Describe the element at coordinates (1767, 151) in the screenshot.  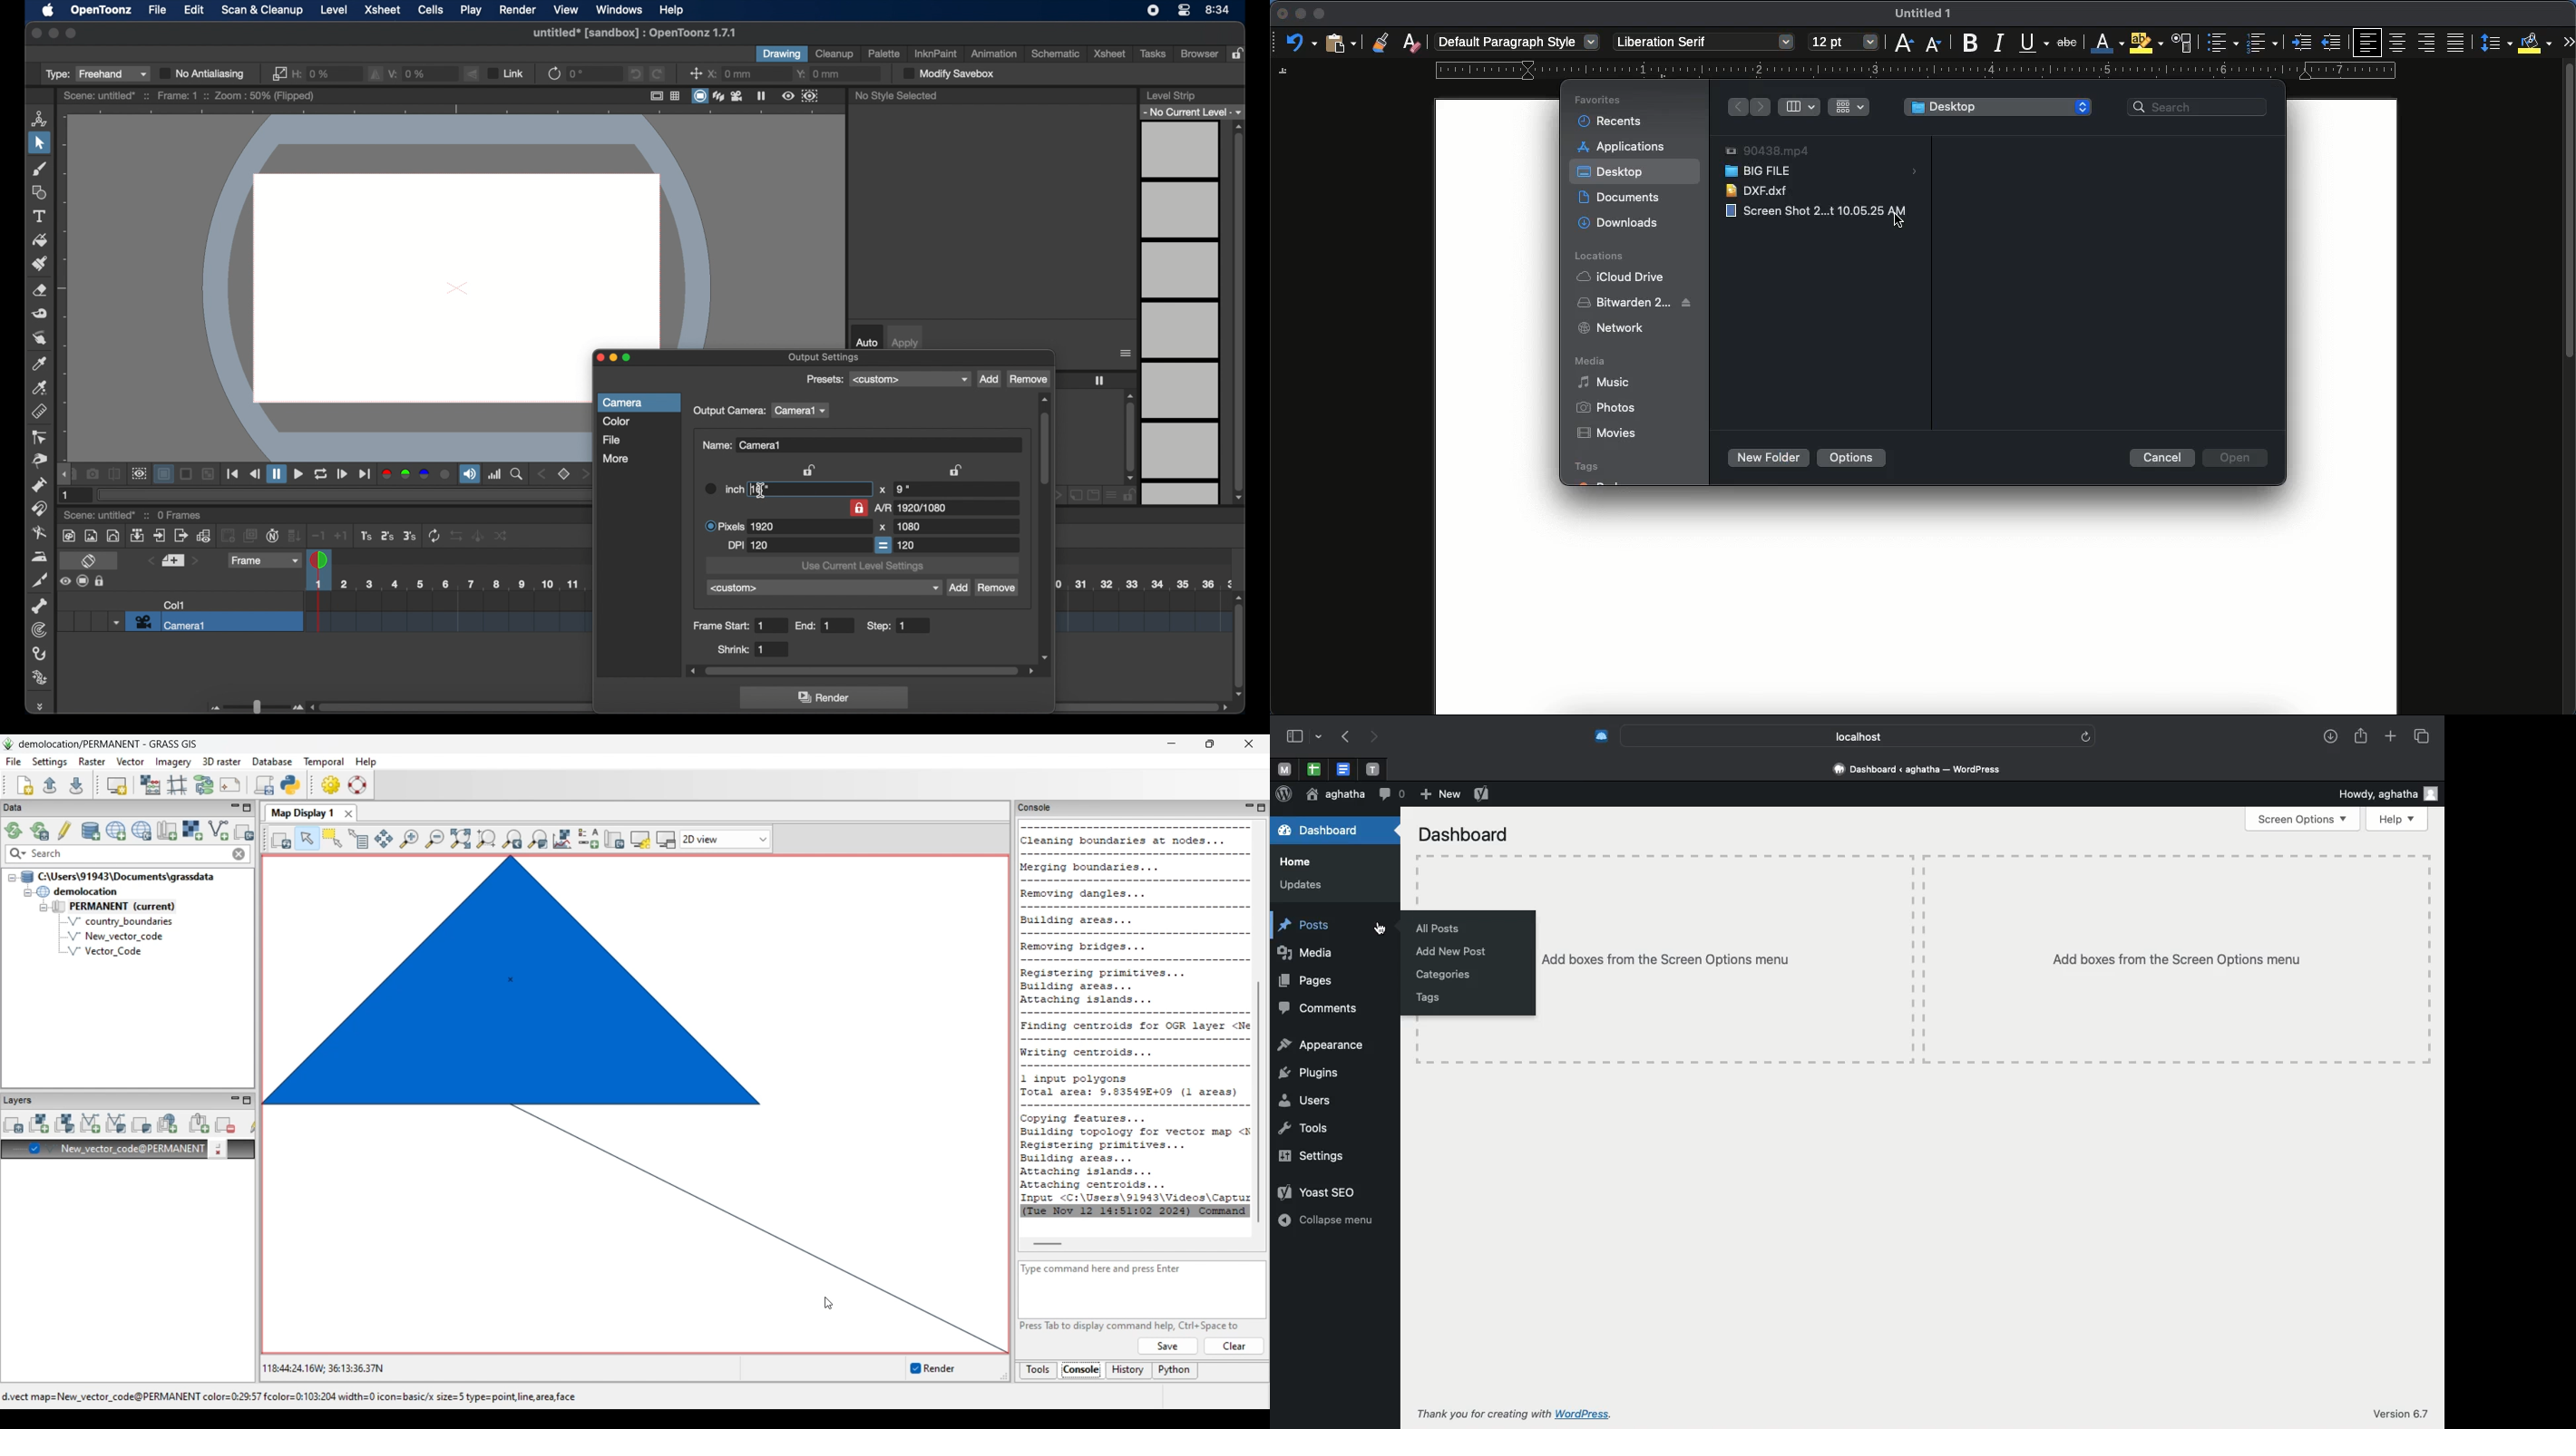
I see `video` at that location.